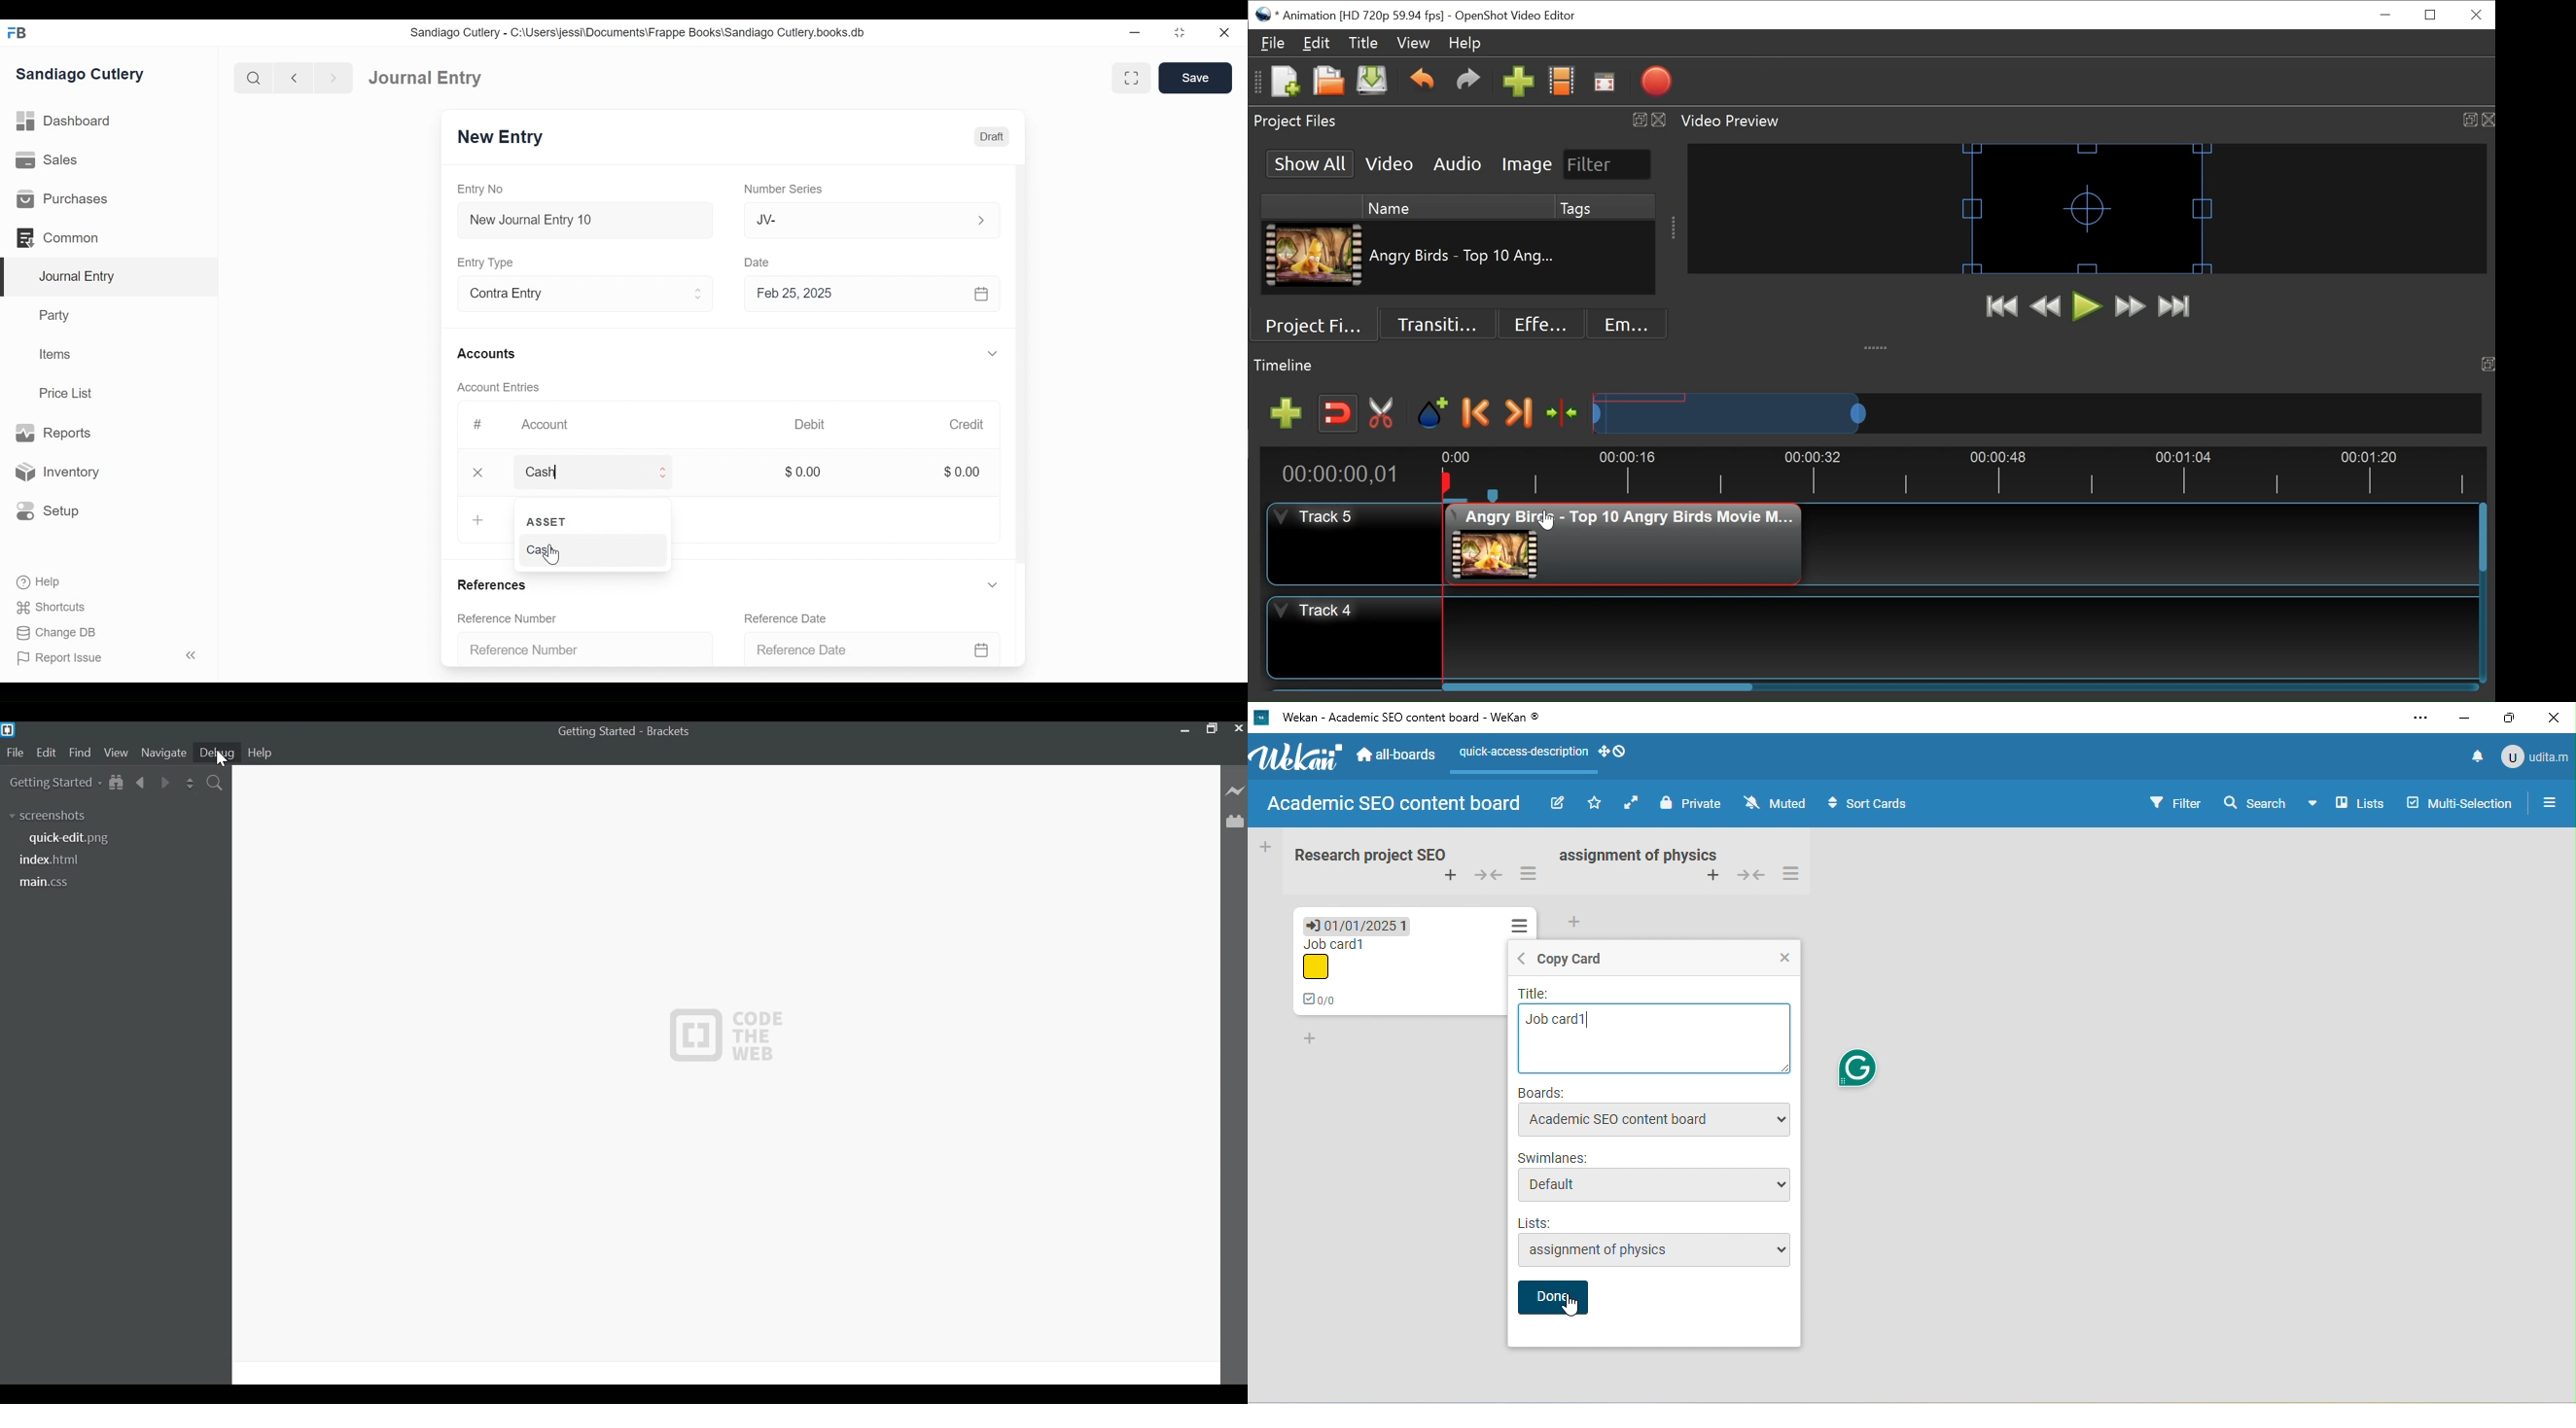  What do you see at coordinates (1605, 207) in the screenshot?
I see `Tags` at bounding box center [1605, 207].